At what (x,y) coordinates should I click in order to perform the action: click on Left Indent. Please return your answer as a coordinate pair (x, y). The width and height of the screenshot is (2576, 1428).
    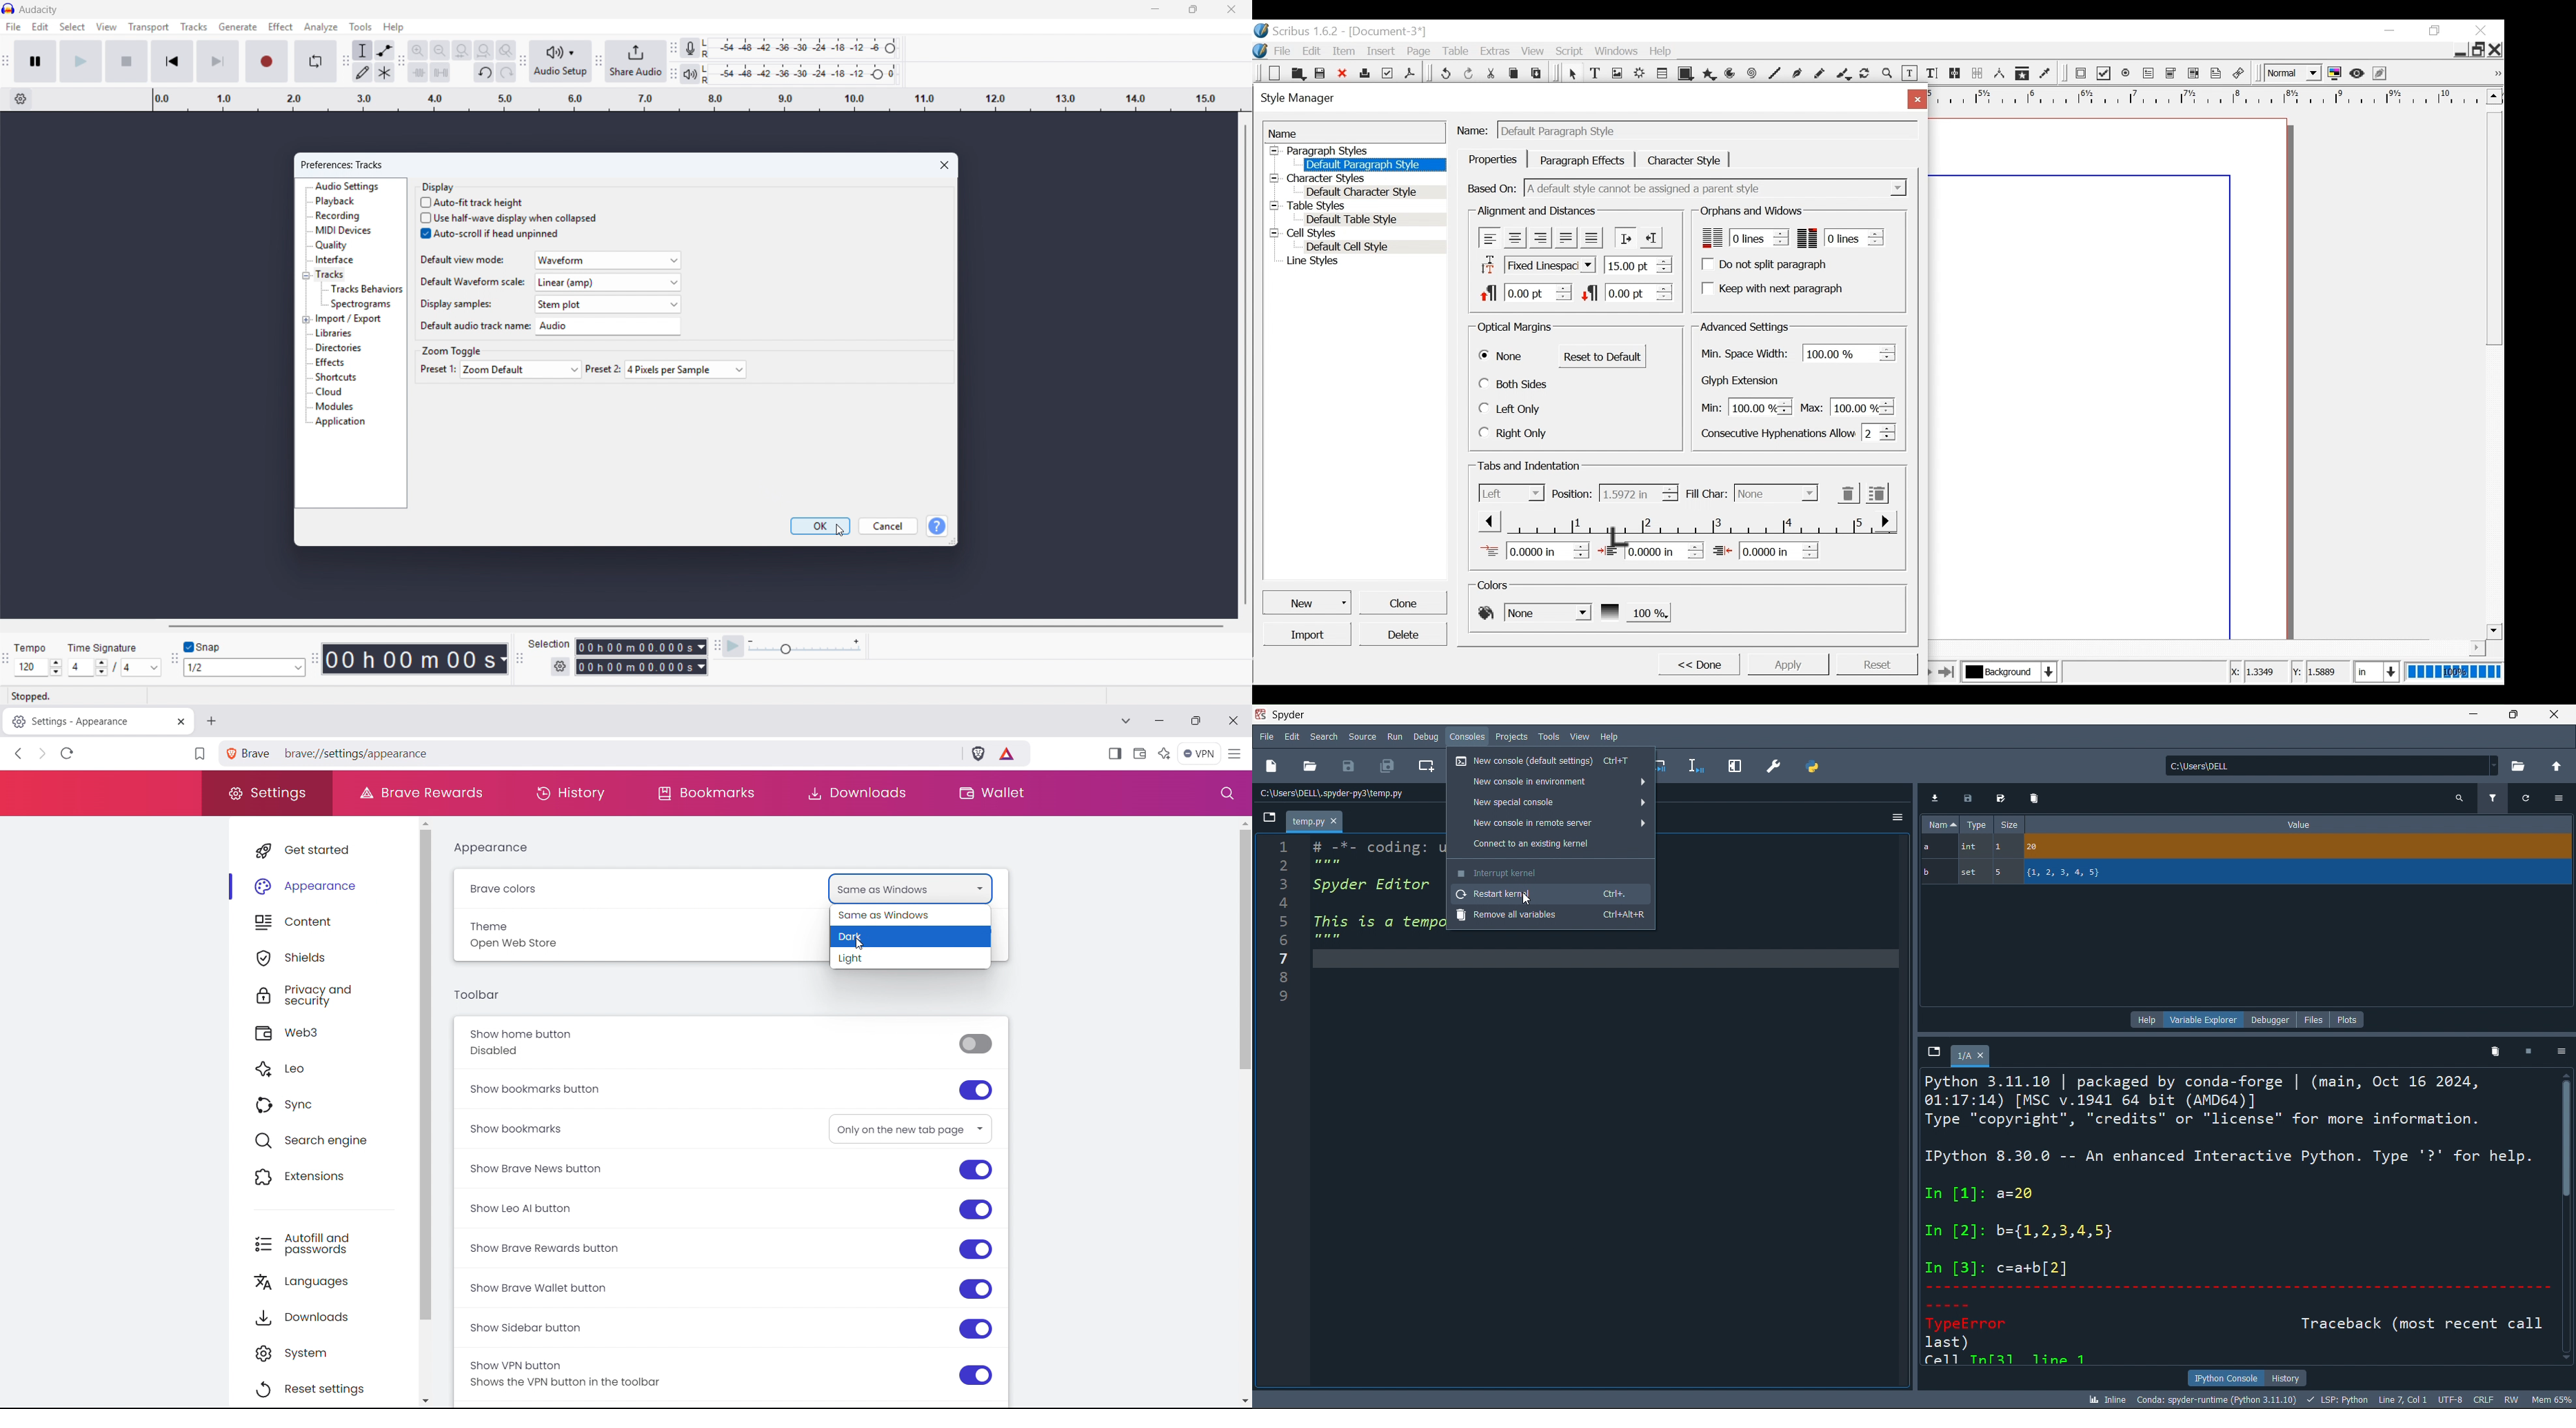
    Looking at the image, I should click on (1651, 550).